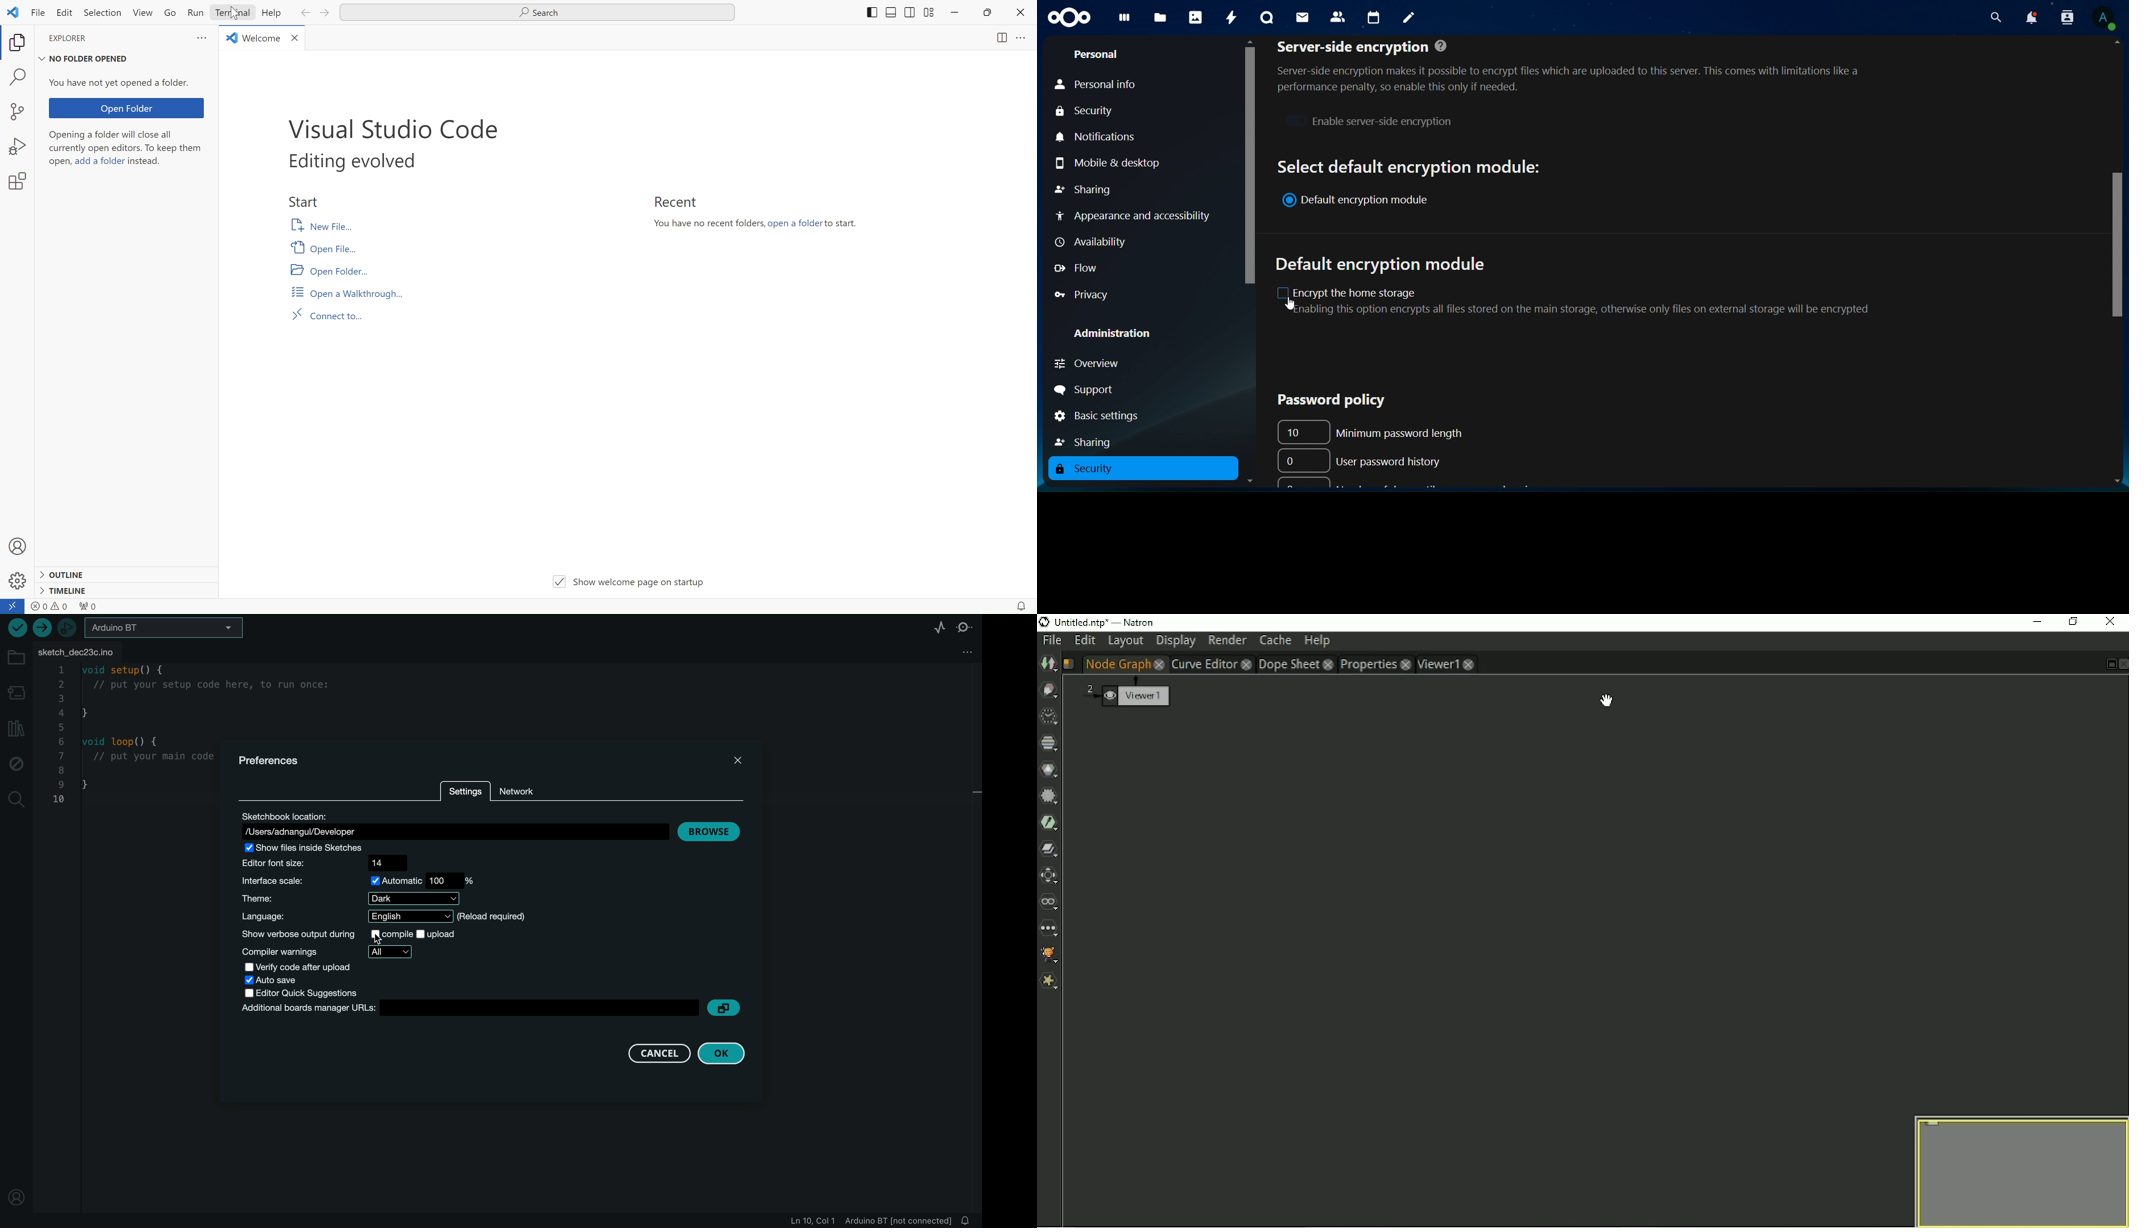 This screenshot has width=2156, height=1232. What do you see at coordinates (1098, 136) in the screenshot?
I see `notifications` at bounding box center [1098, 136].